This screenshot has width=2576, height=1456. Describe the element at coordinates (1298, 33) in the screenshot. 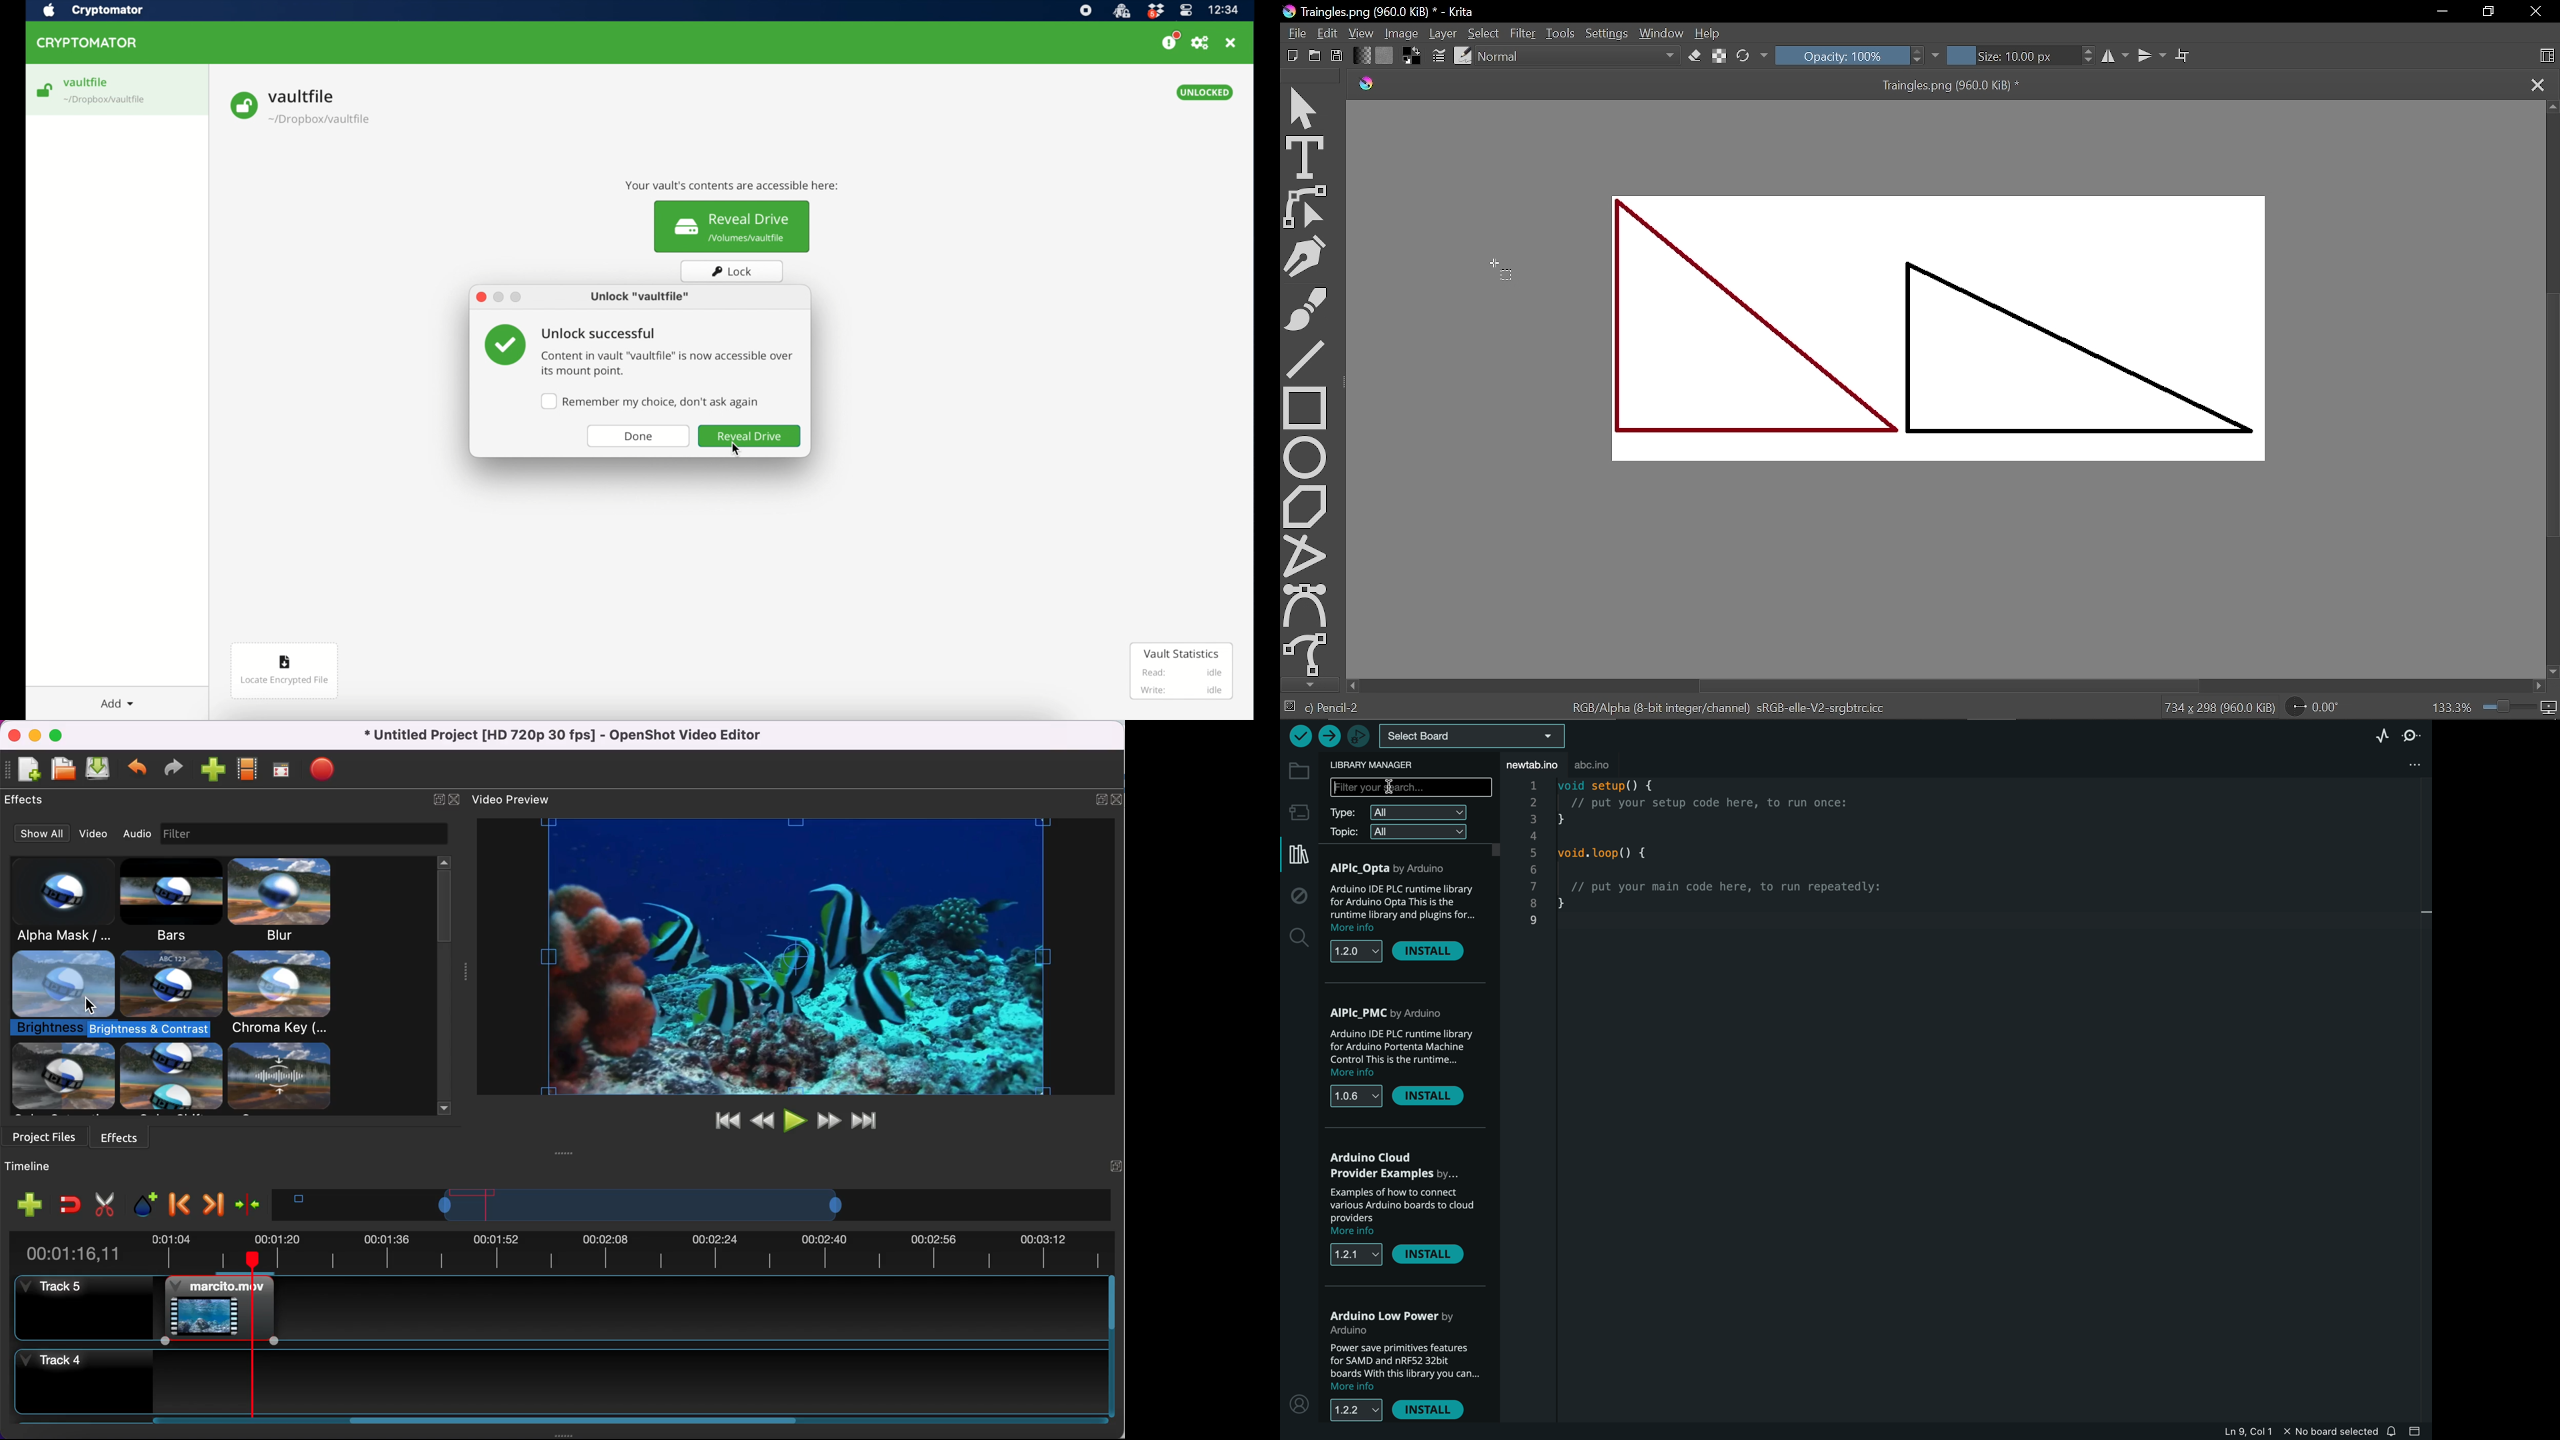

I see `File` at that location.